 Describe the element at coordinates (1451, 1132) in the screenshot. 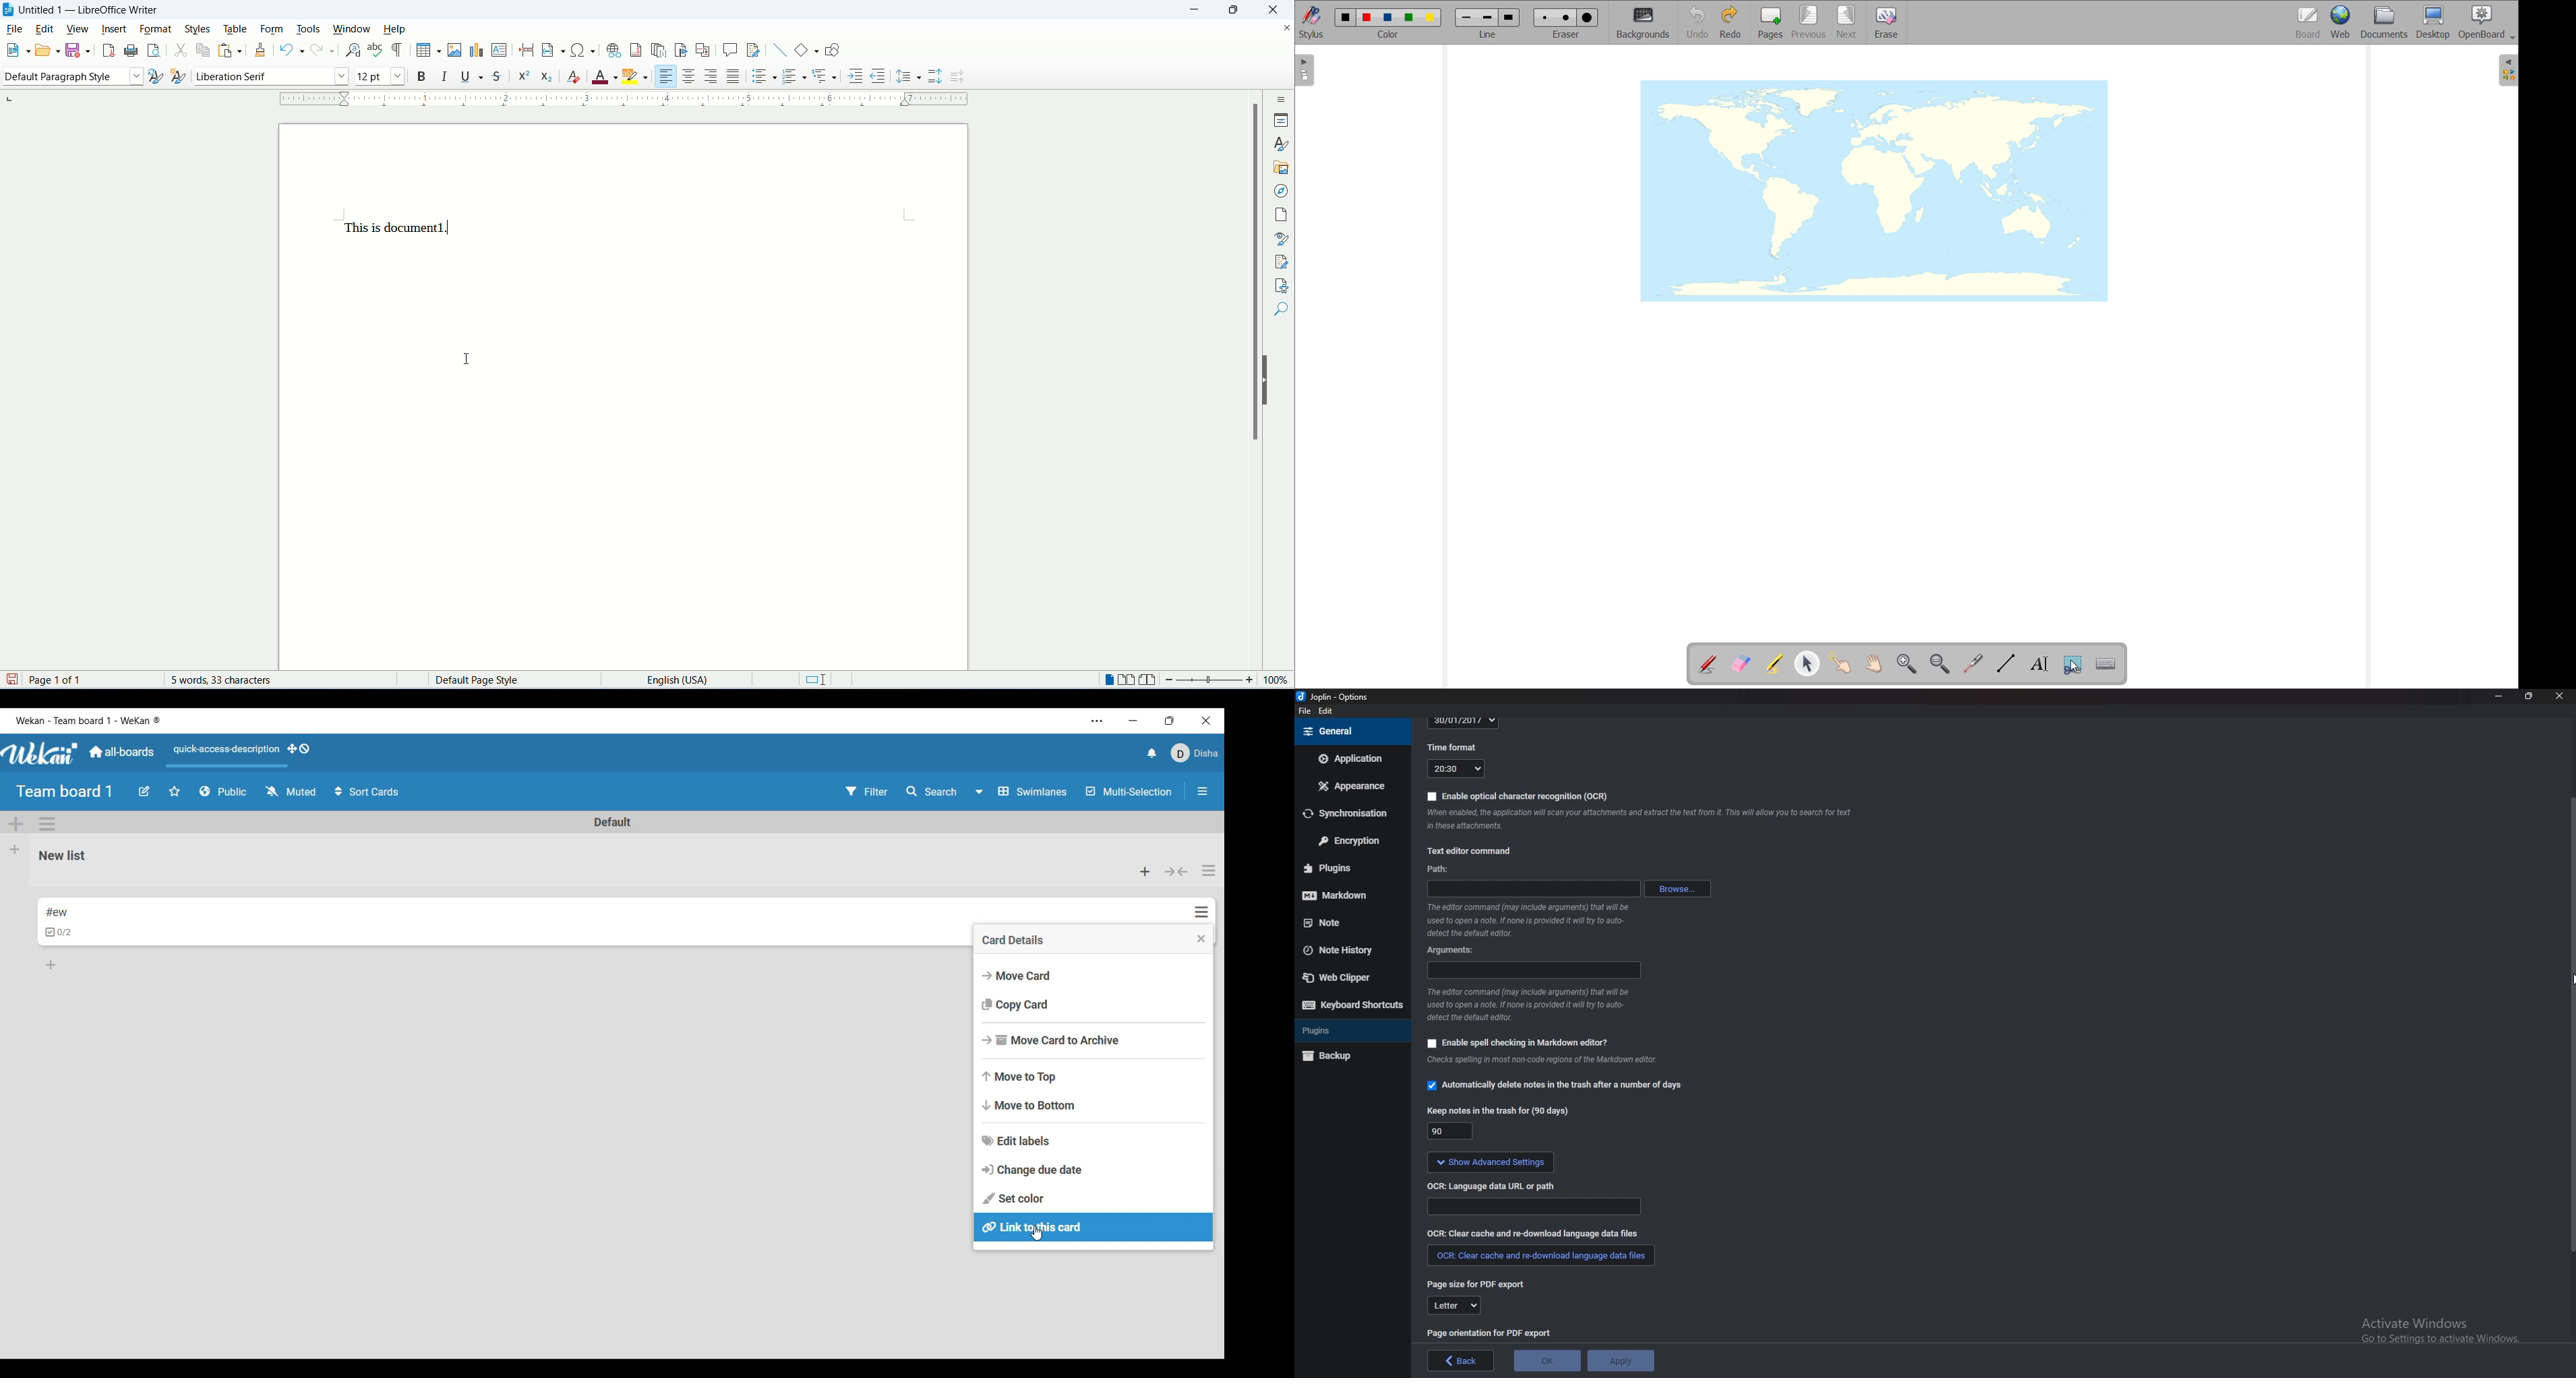

I see `90 days` at that location.